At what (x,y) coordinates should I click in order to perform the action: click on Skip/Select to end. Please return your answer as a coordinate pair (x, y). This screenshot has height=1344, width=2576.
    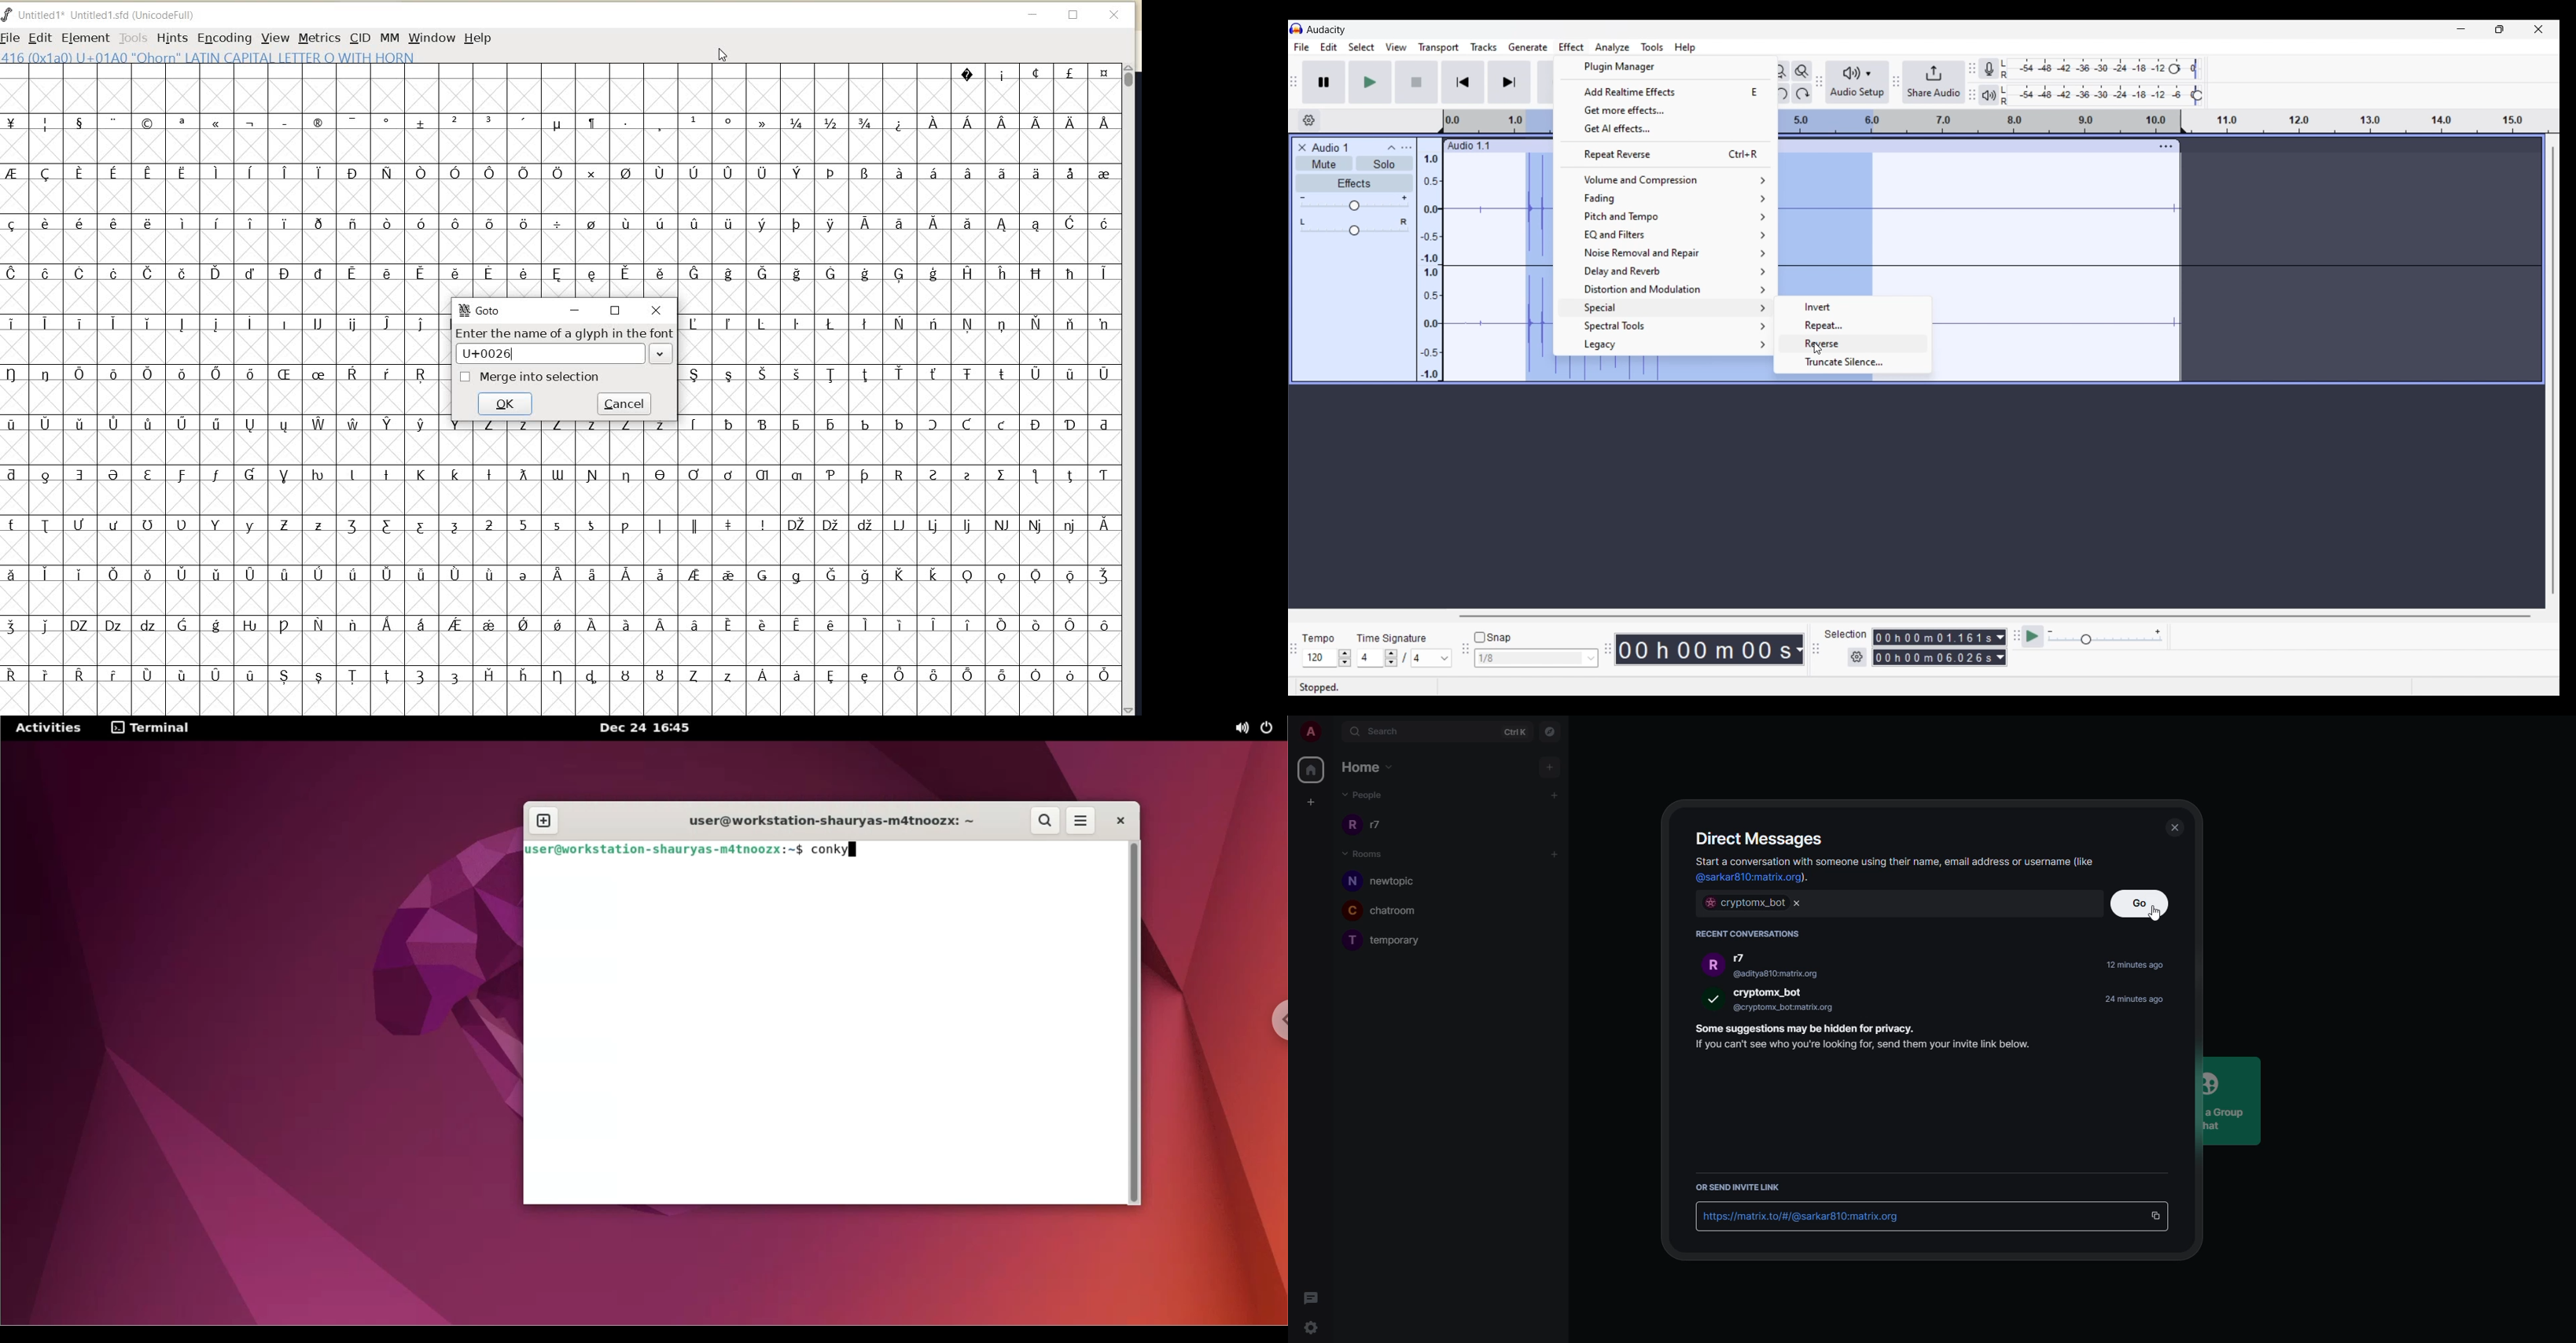
    Looking at the image, I should click on (1509, 81).